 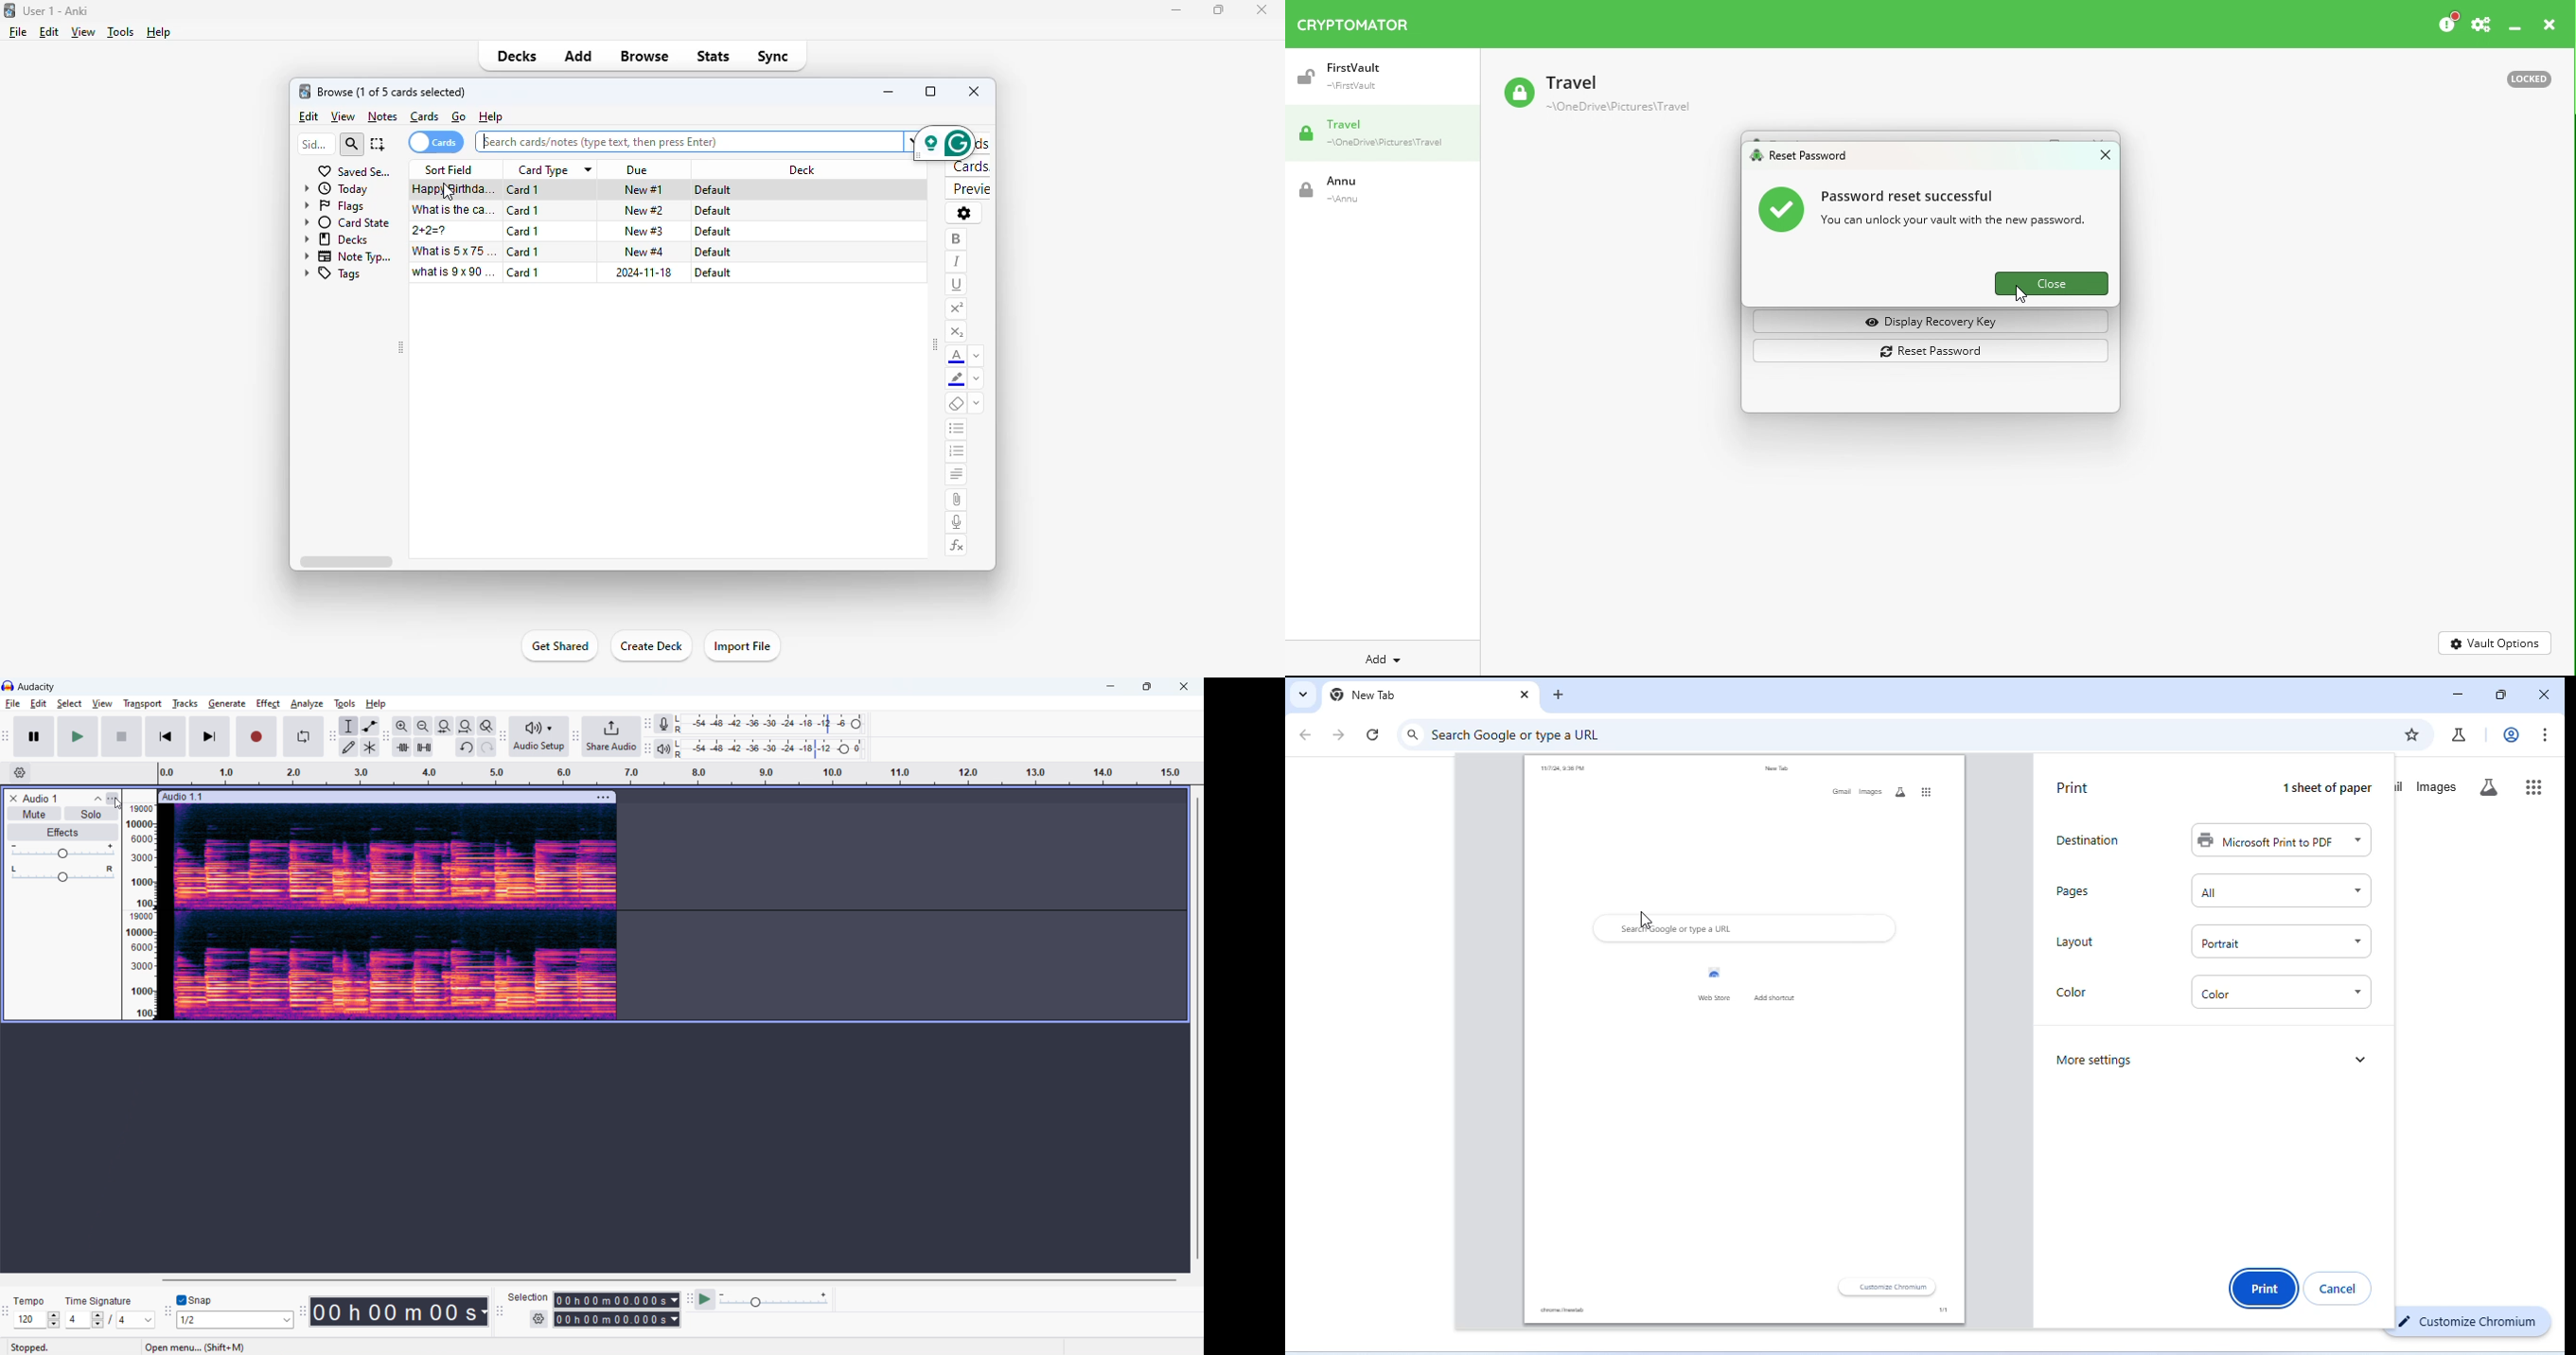 I want to click on maximize, so click(x=931, y=90).